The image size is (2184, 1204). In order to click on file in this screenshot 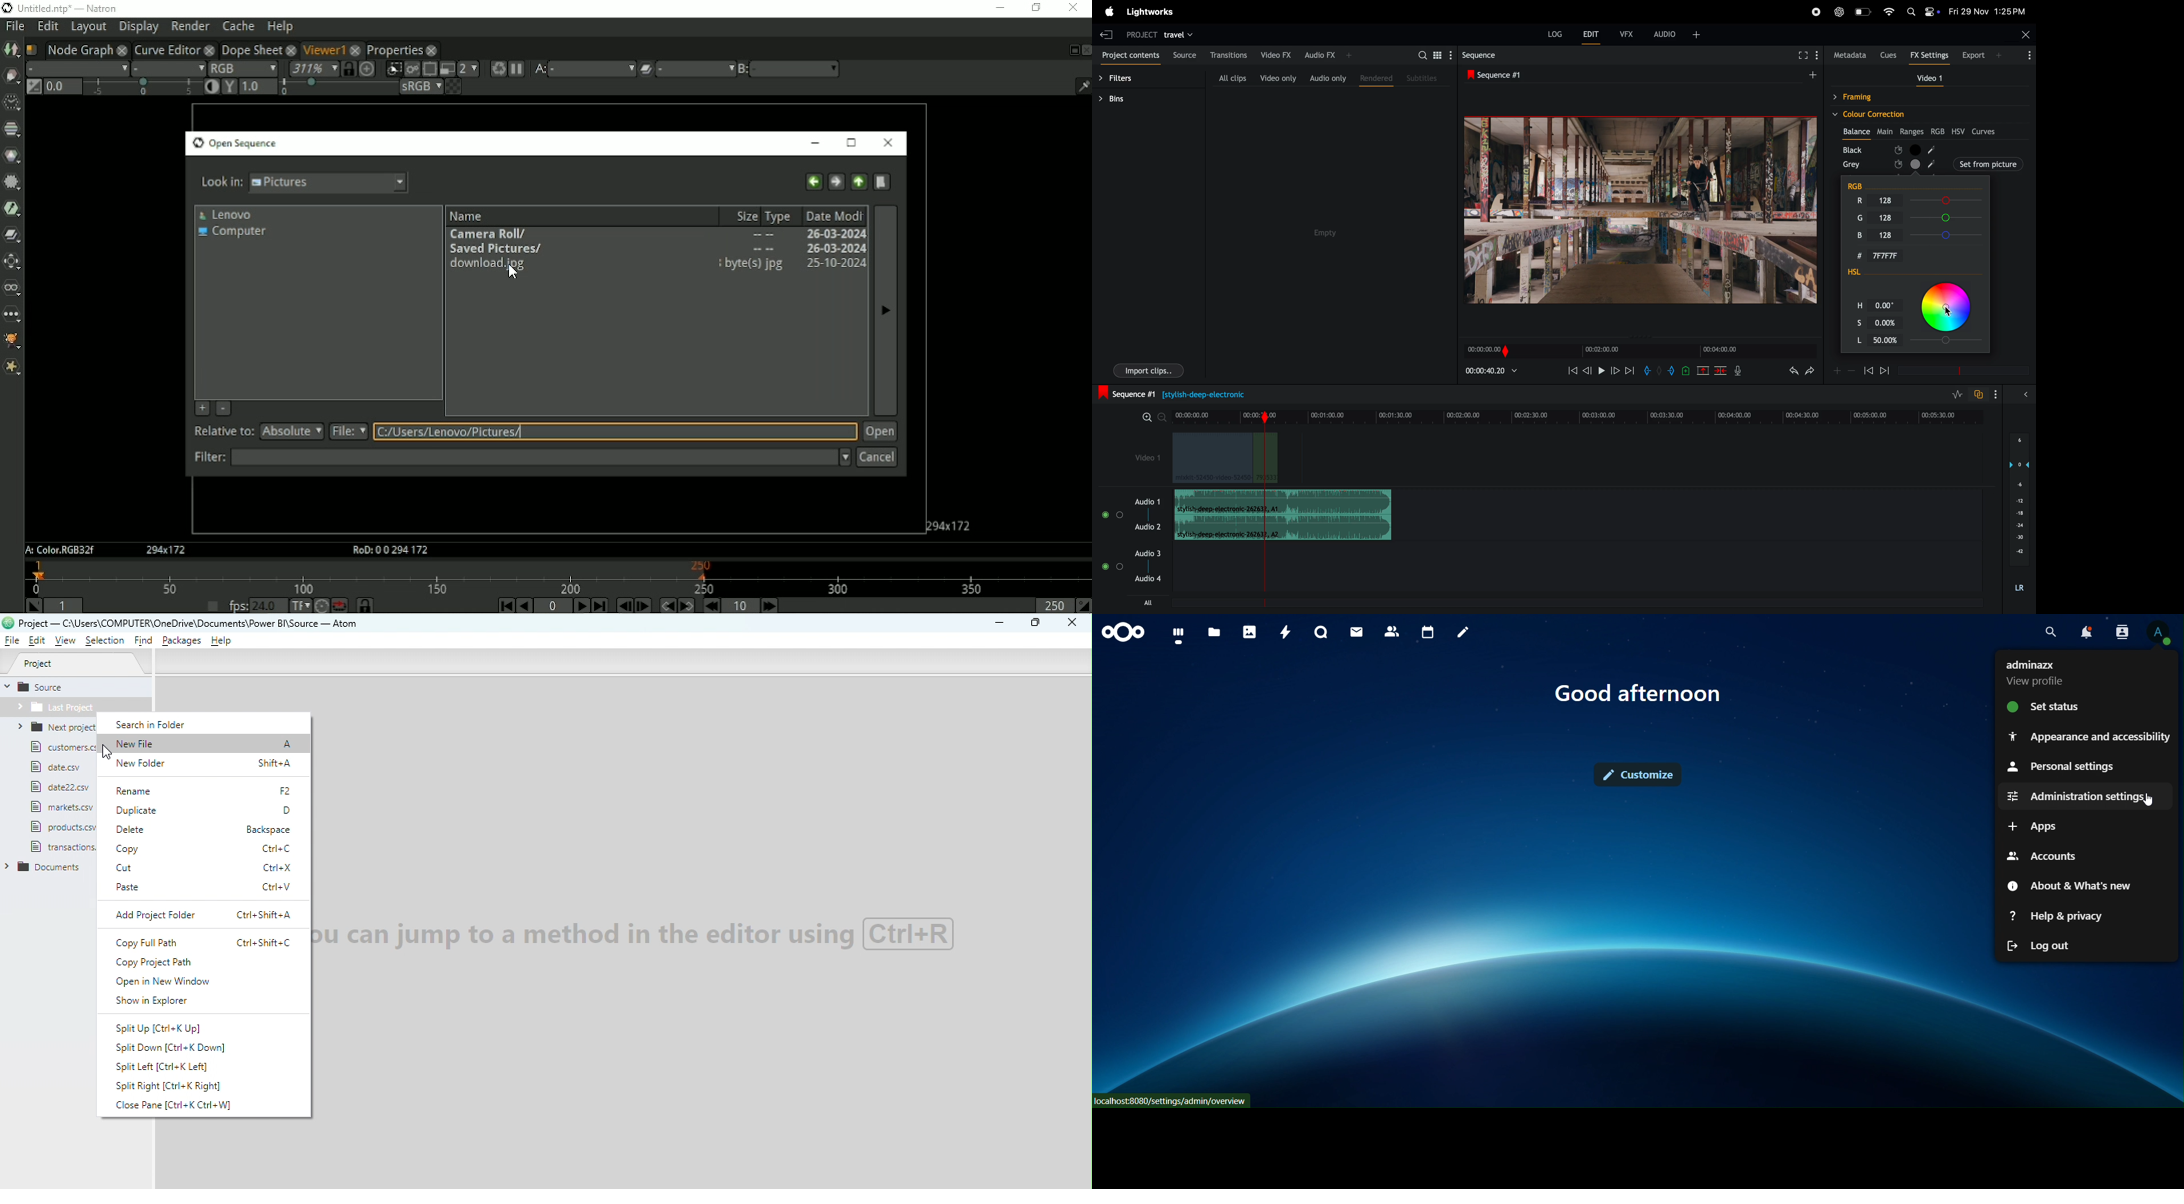, I will do `click(59, 825)`.